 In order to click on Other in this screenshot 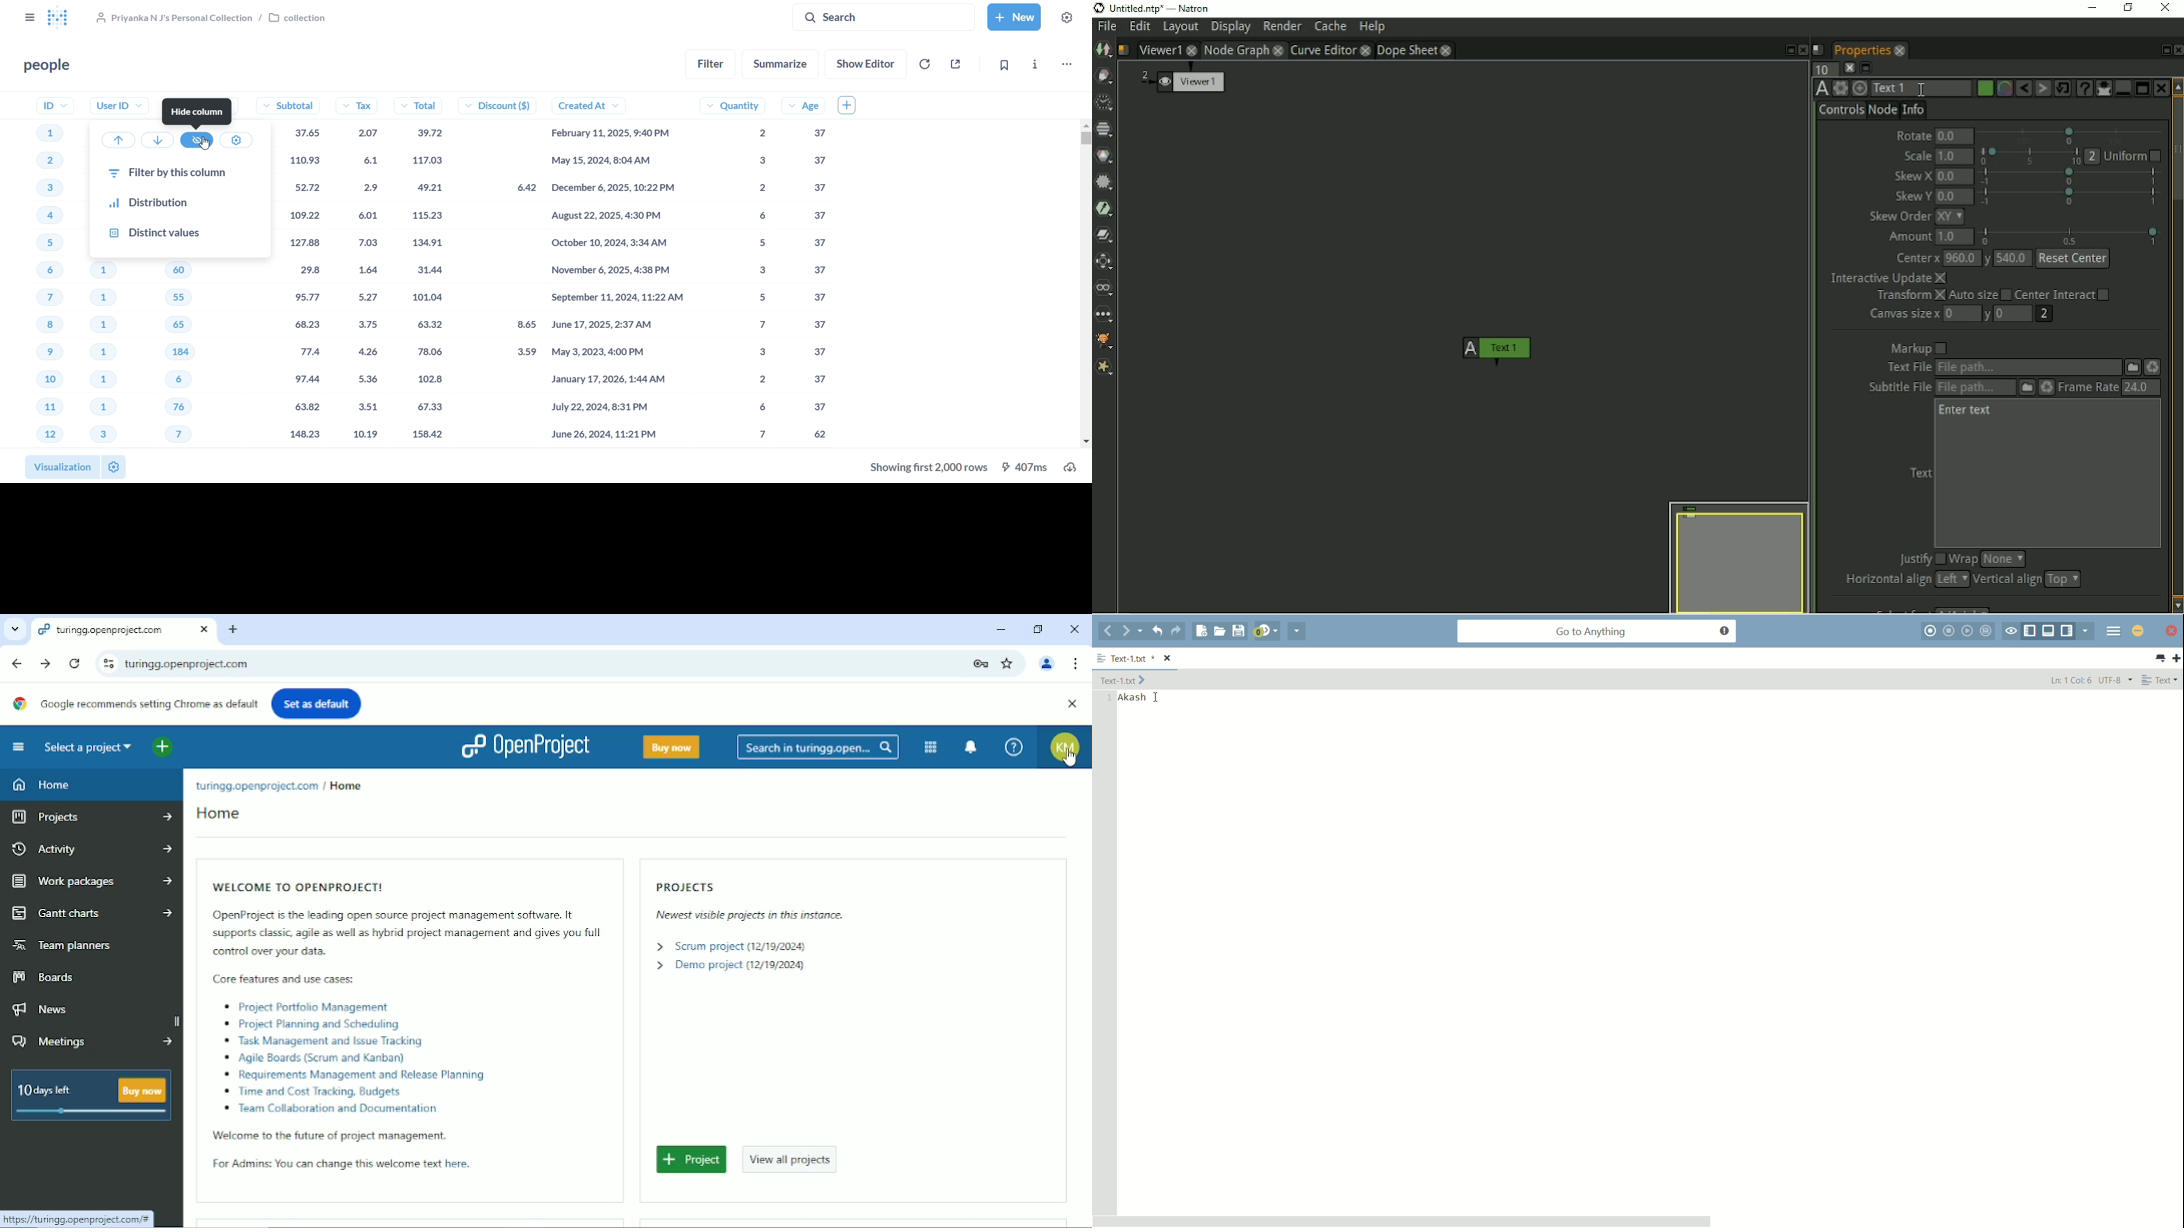, I will do `click(1105, 315)`.